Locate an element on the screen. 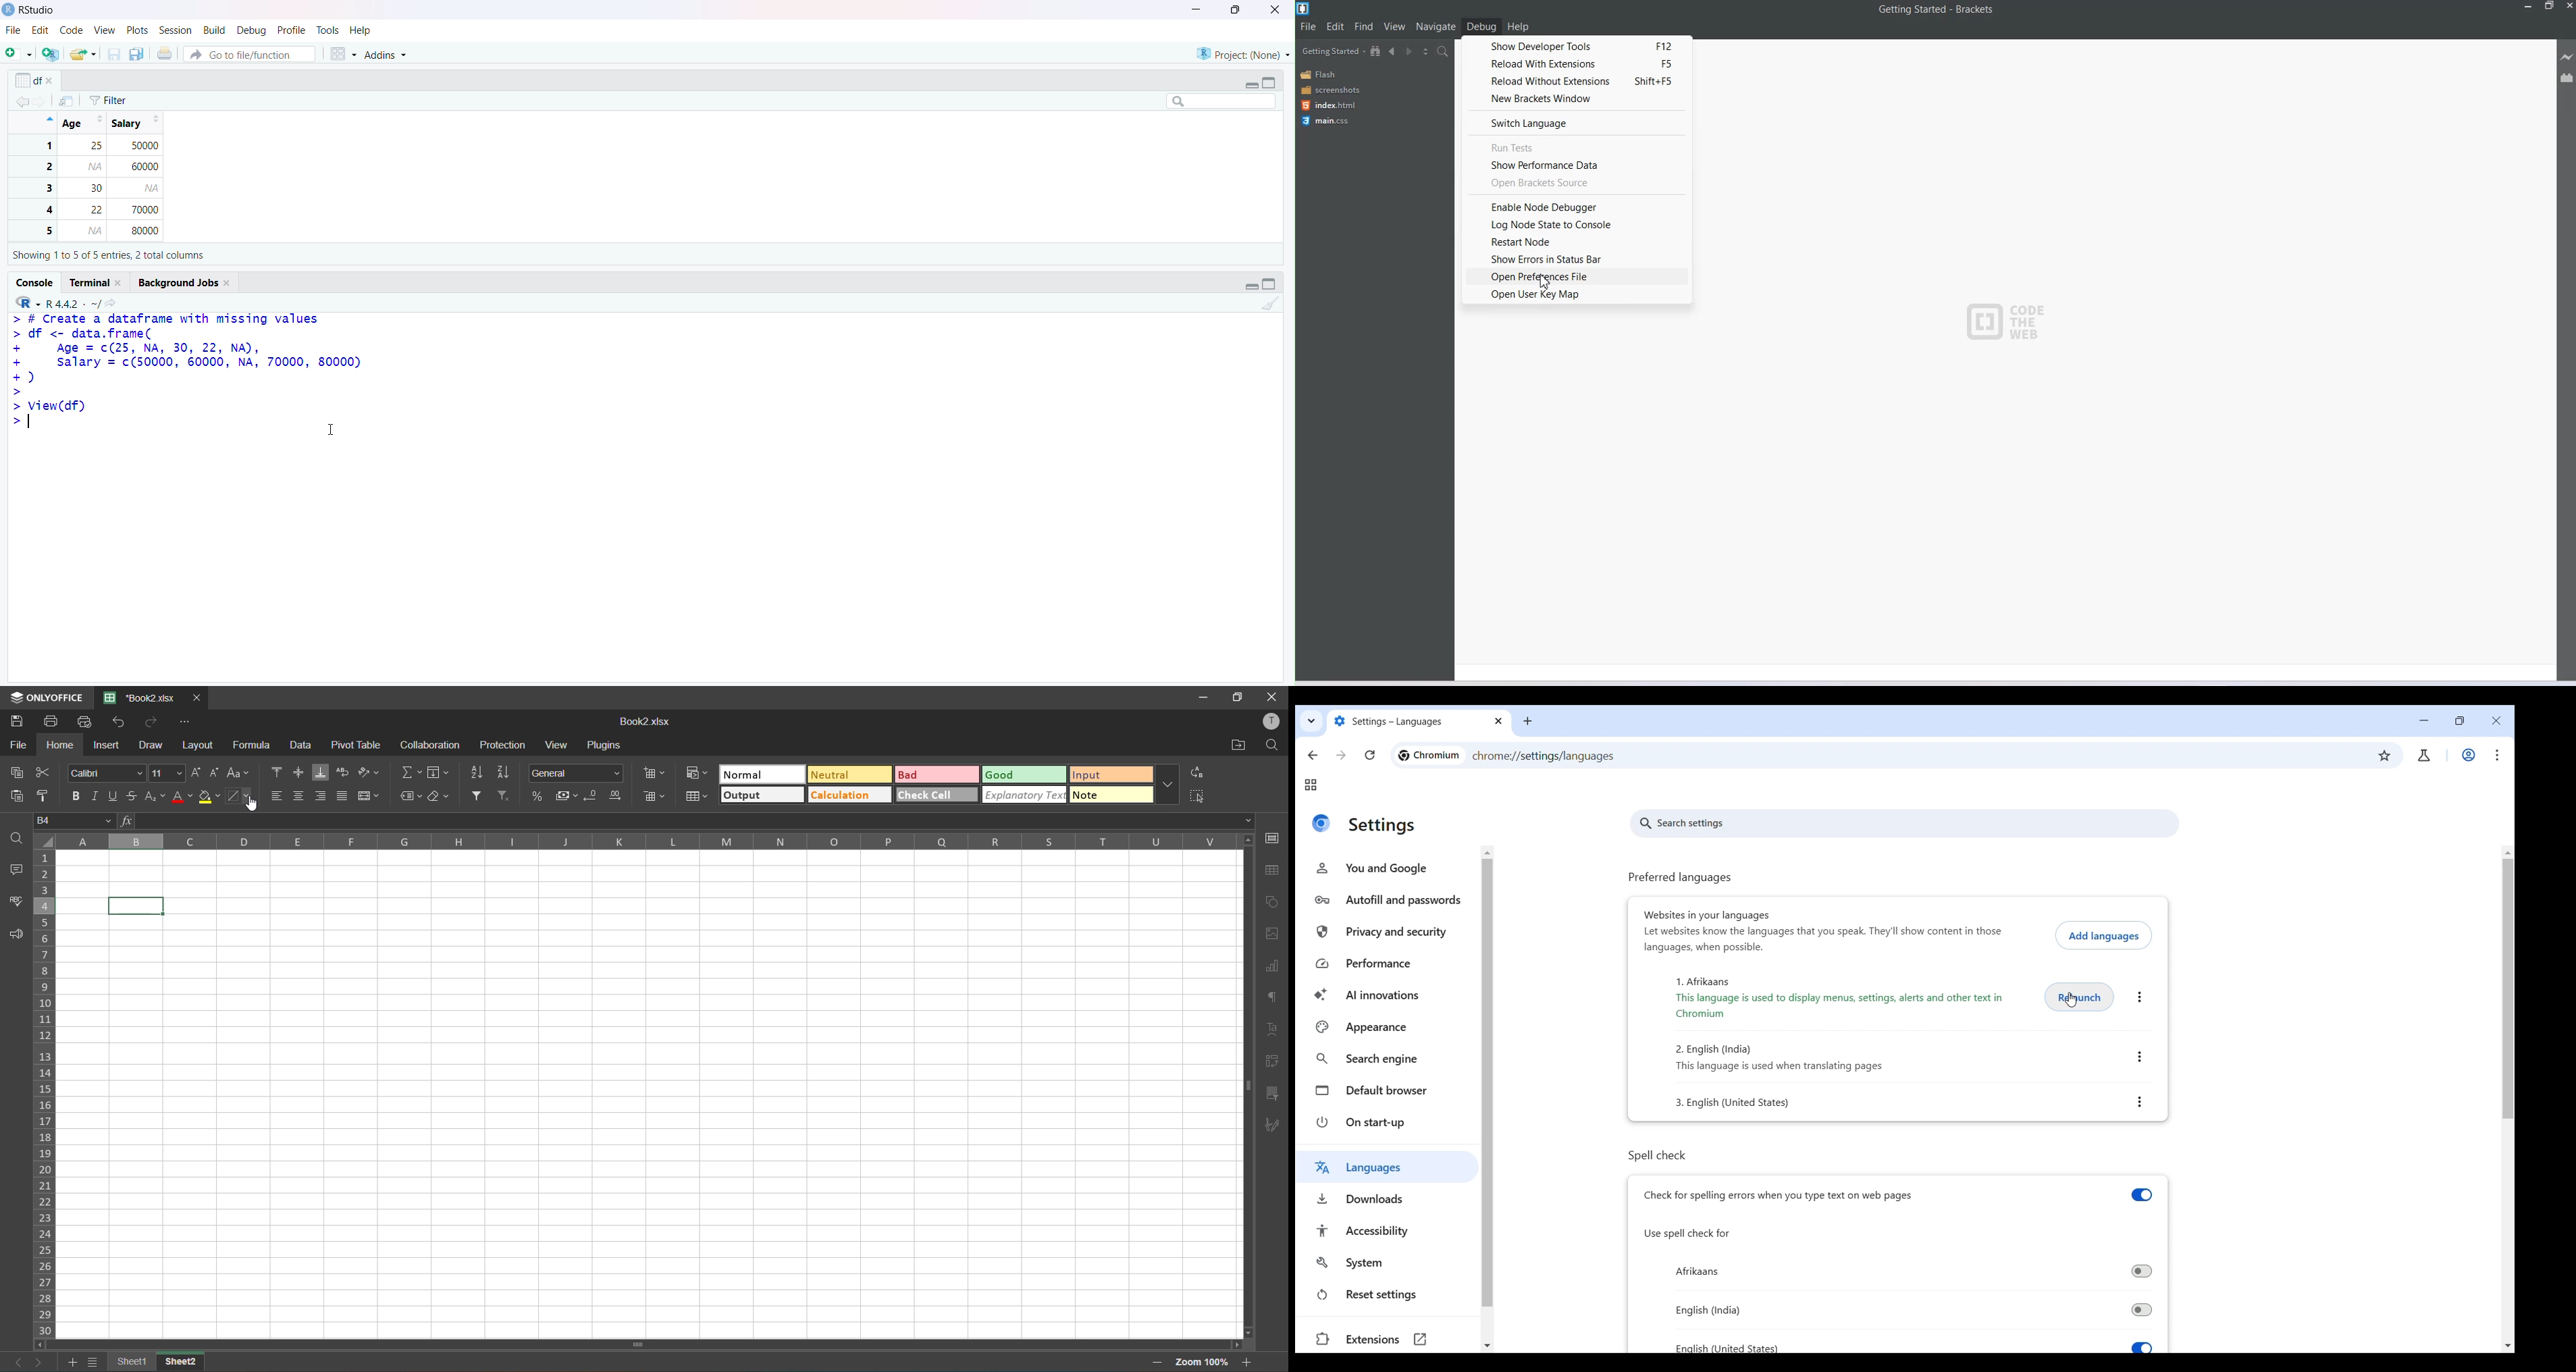  Terminal is located at coordinates (97, 282).